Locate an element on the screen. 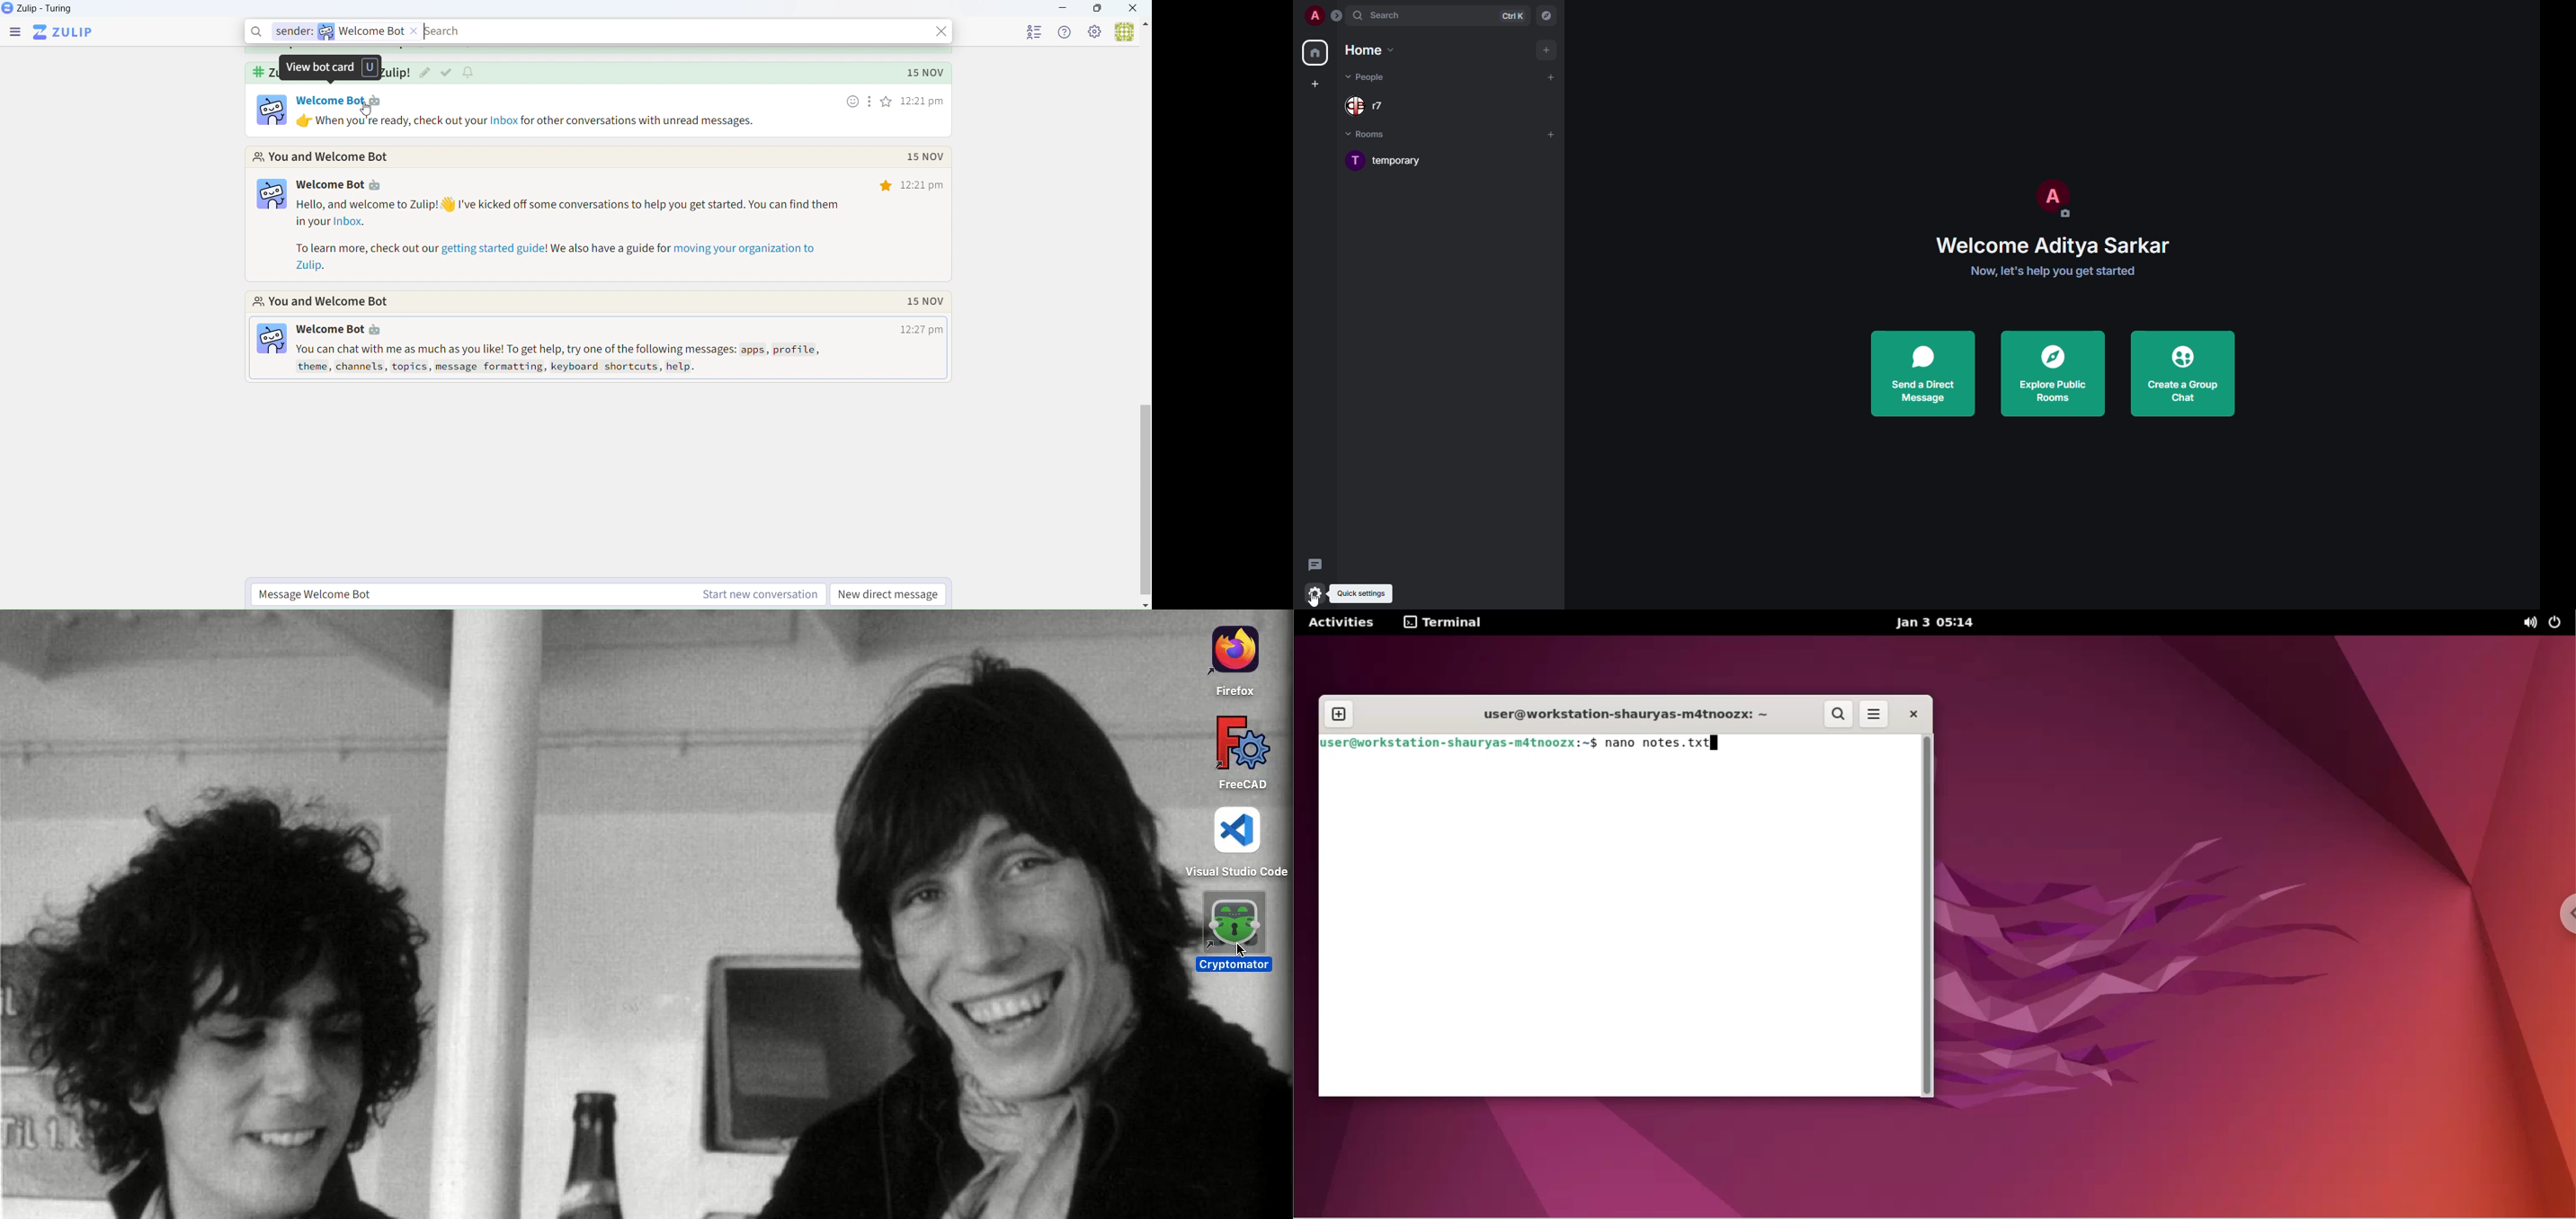 The image size is (2576, 1232). quick settings is located at coordinates (1364, 593).